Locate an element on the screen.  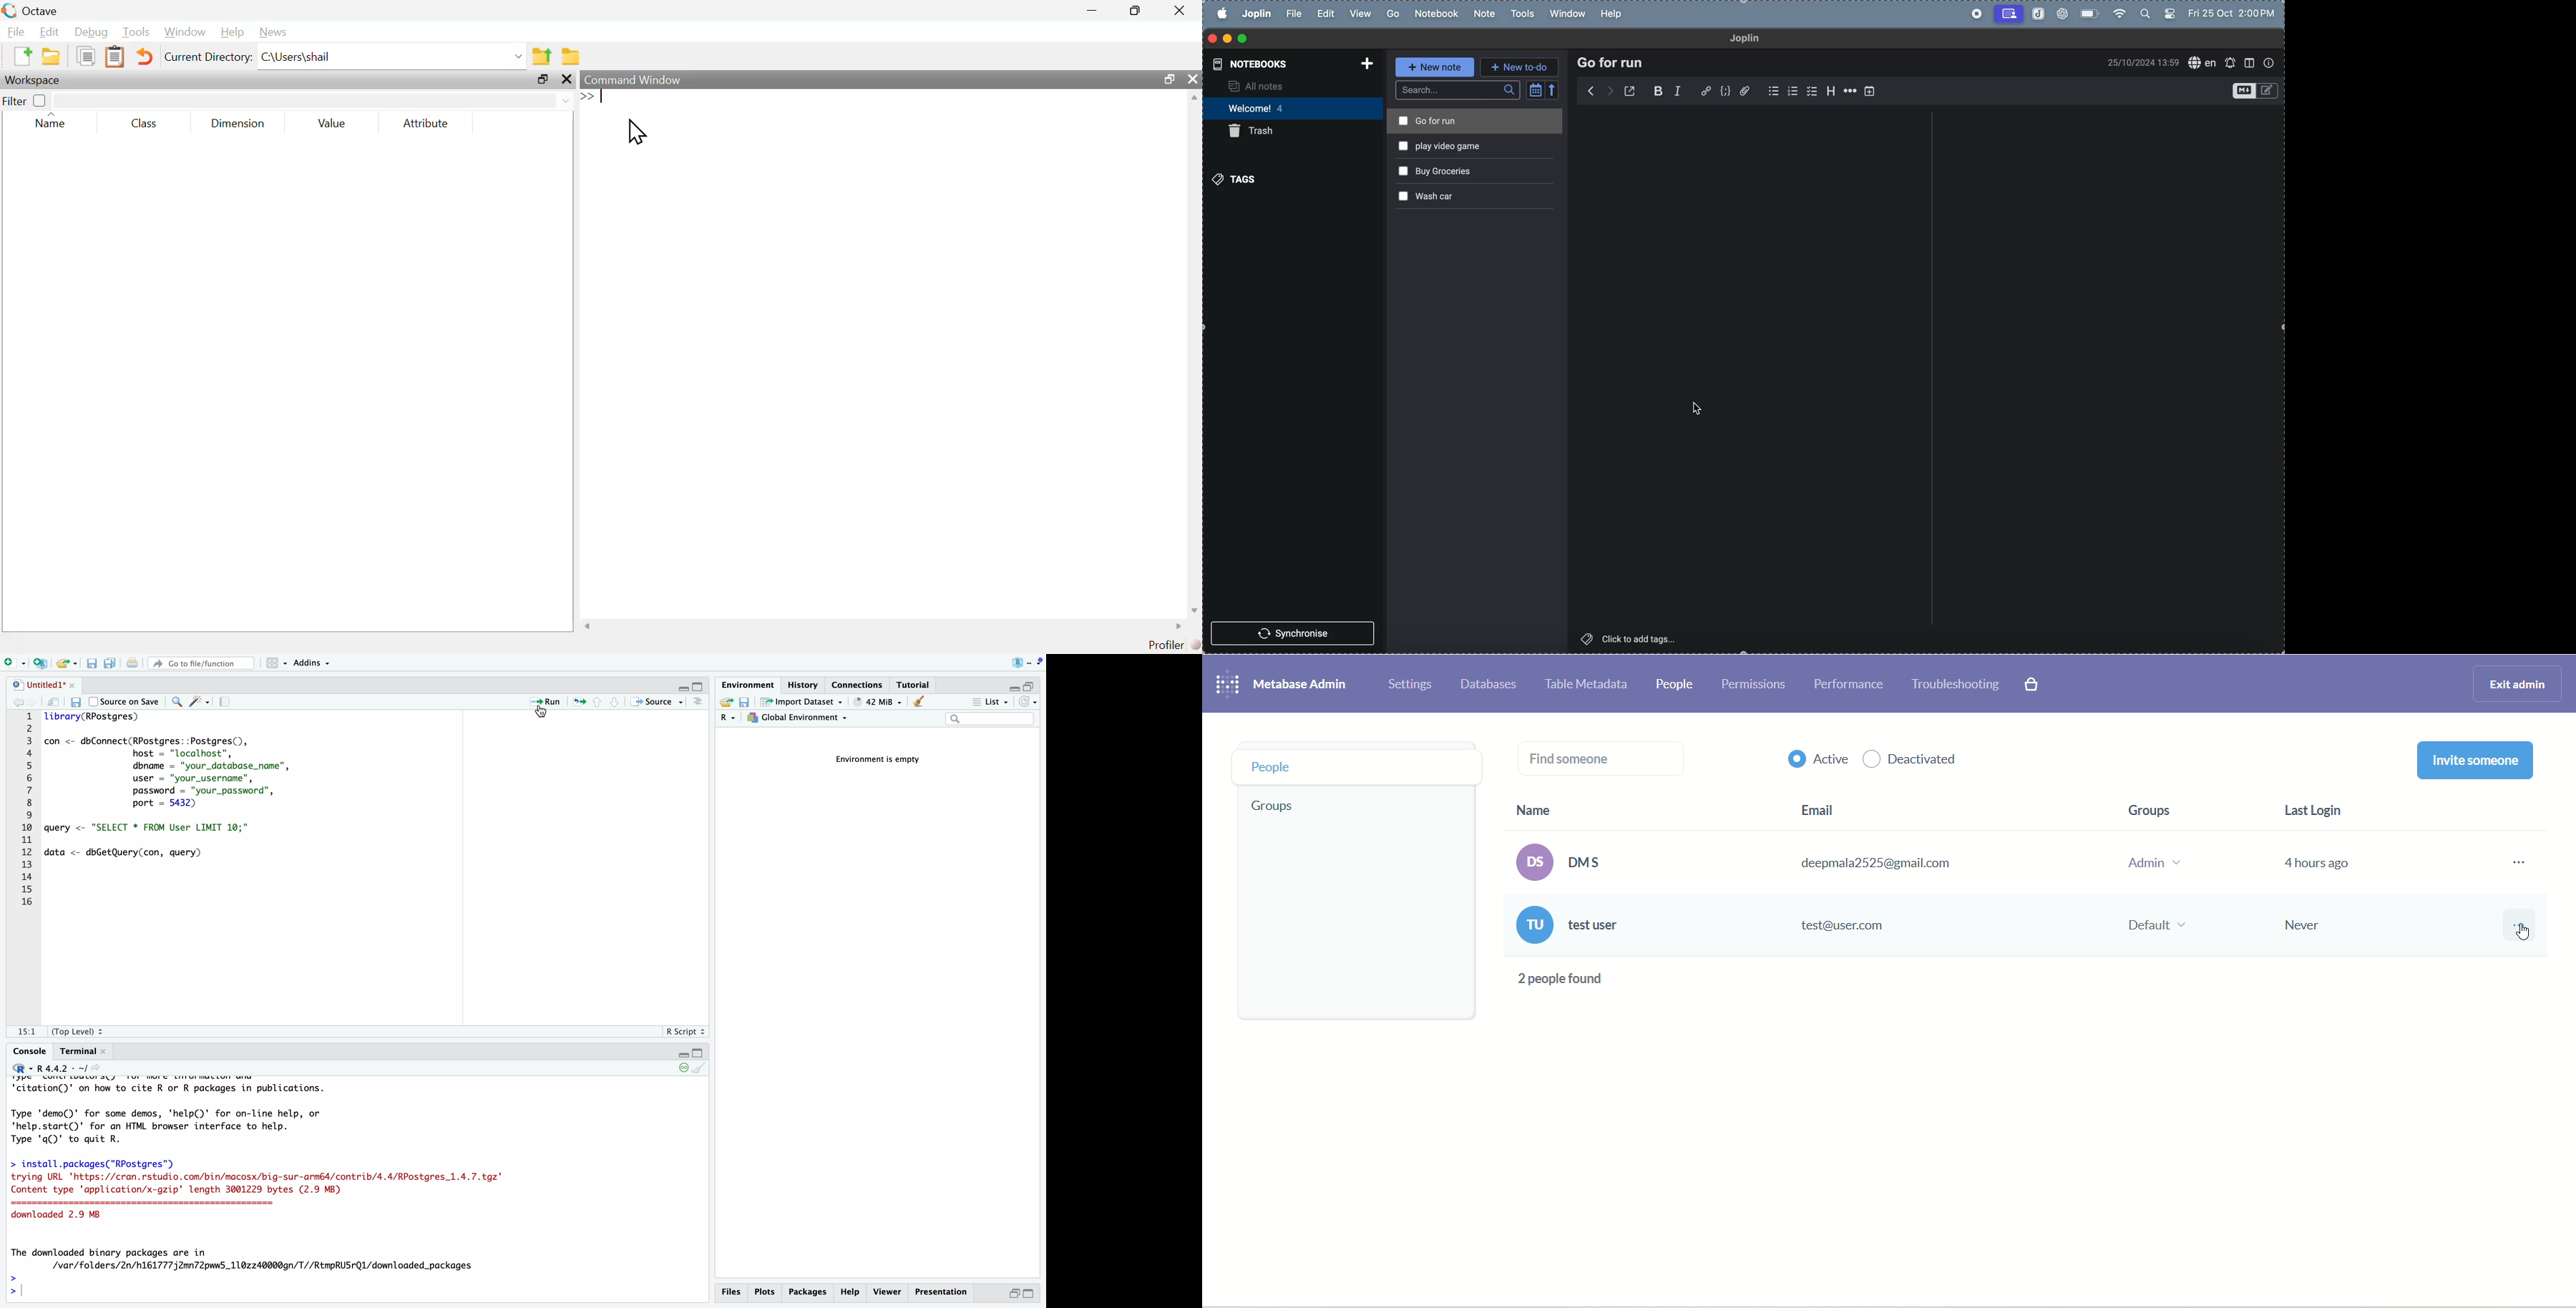
> install.packages("RPostgres') is located at coordinates (113, 1161).